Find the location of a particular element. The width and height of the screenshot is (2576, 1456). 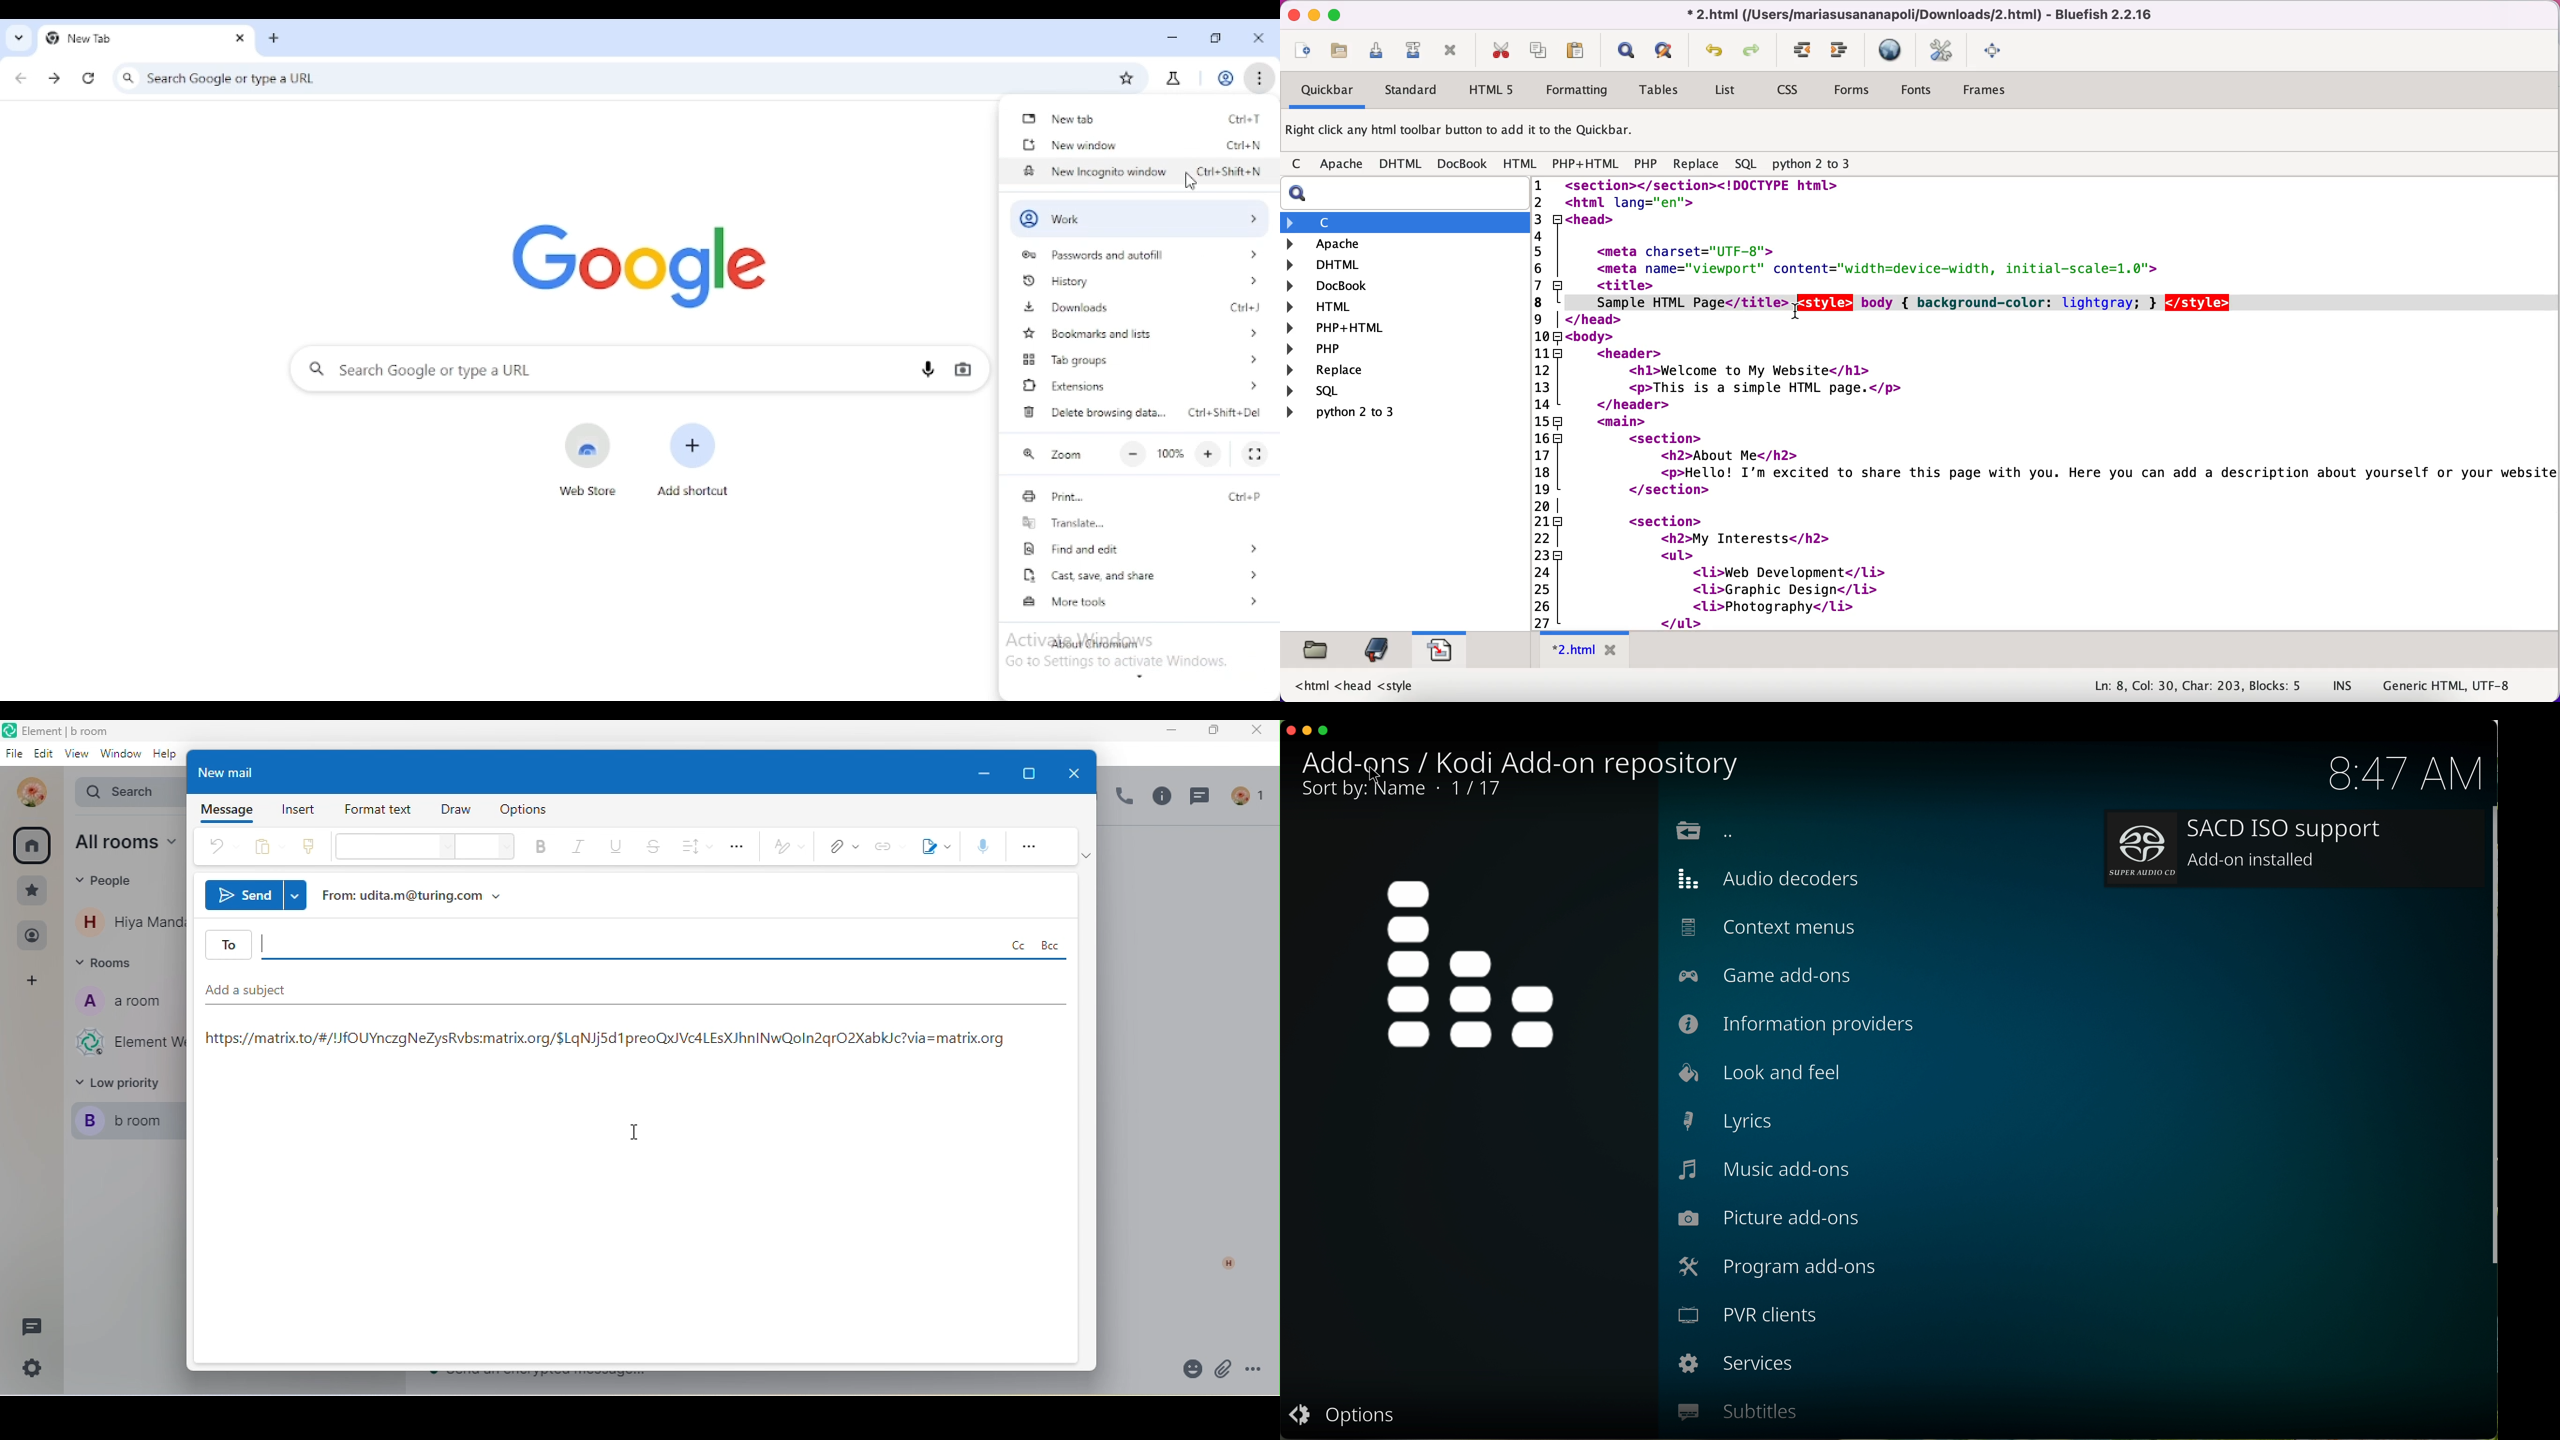

ins is located at coordinates (2343, 686).